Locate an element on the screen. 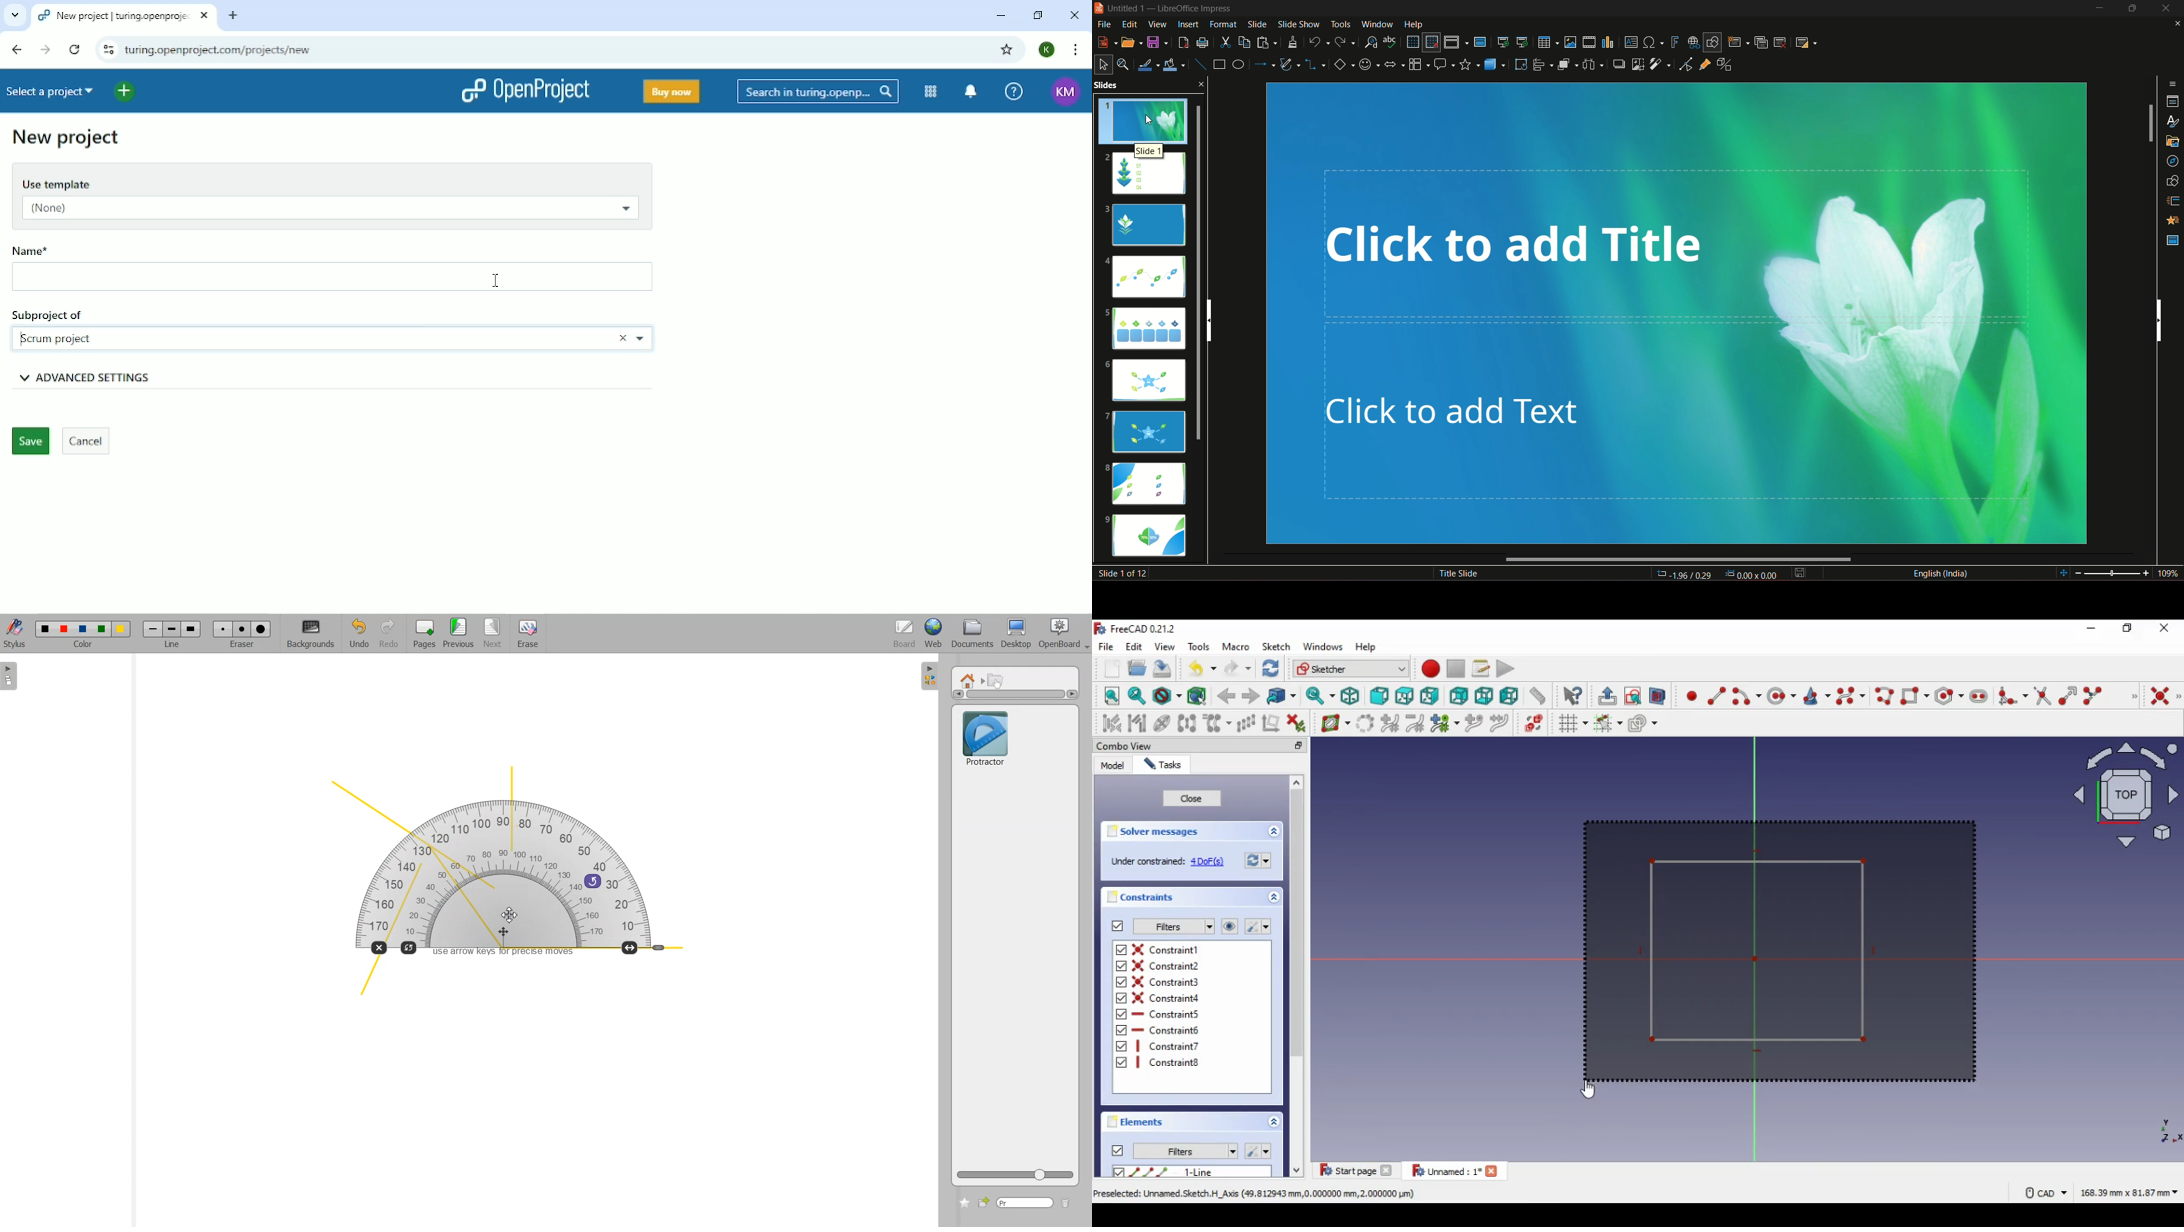  clone is located at coordinates (1217, 723).